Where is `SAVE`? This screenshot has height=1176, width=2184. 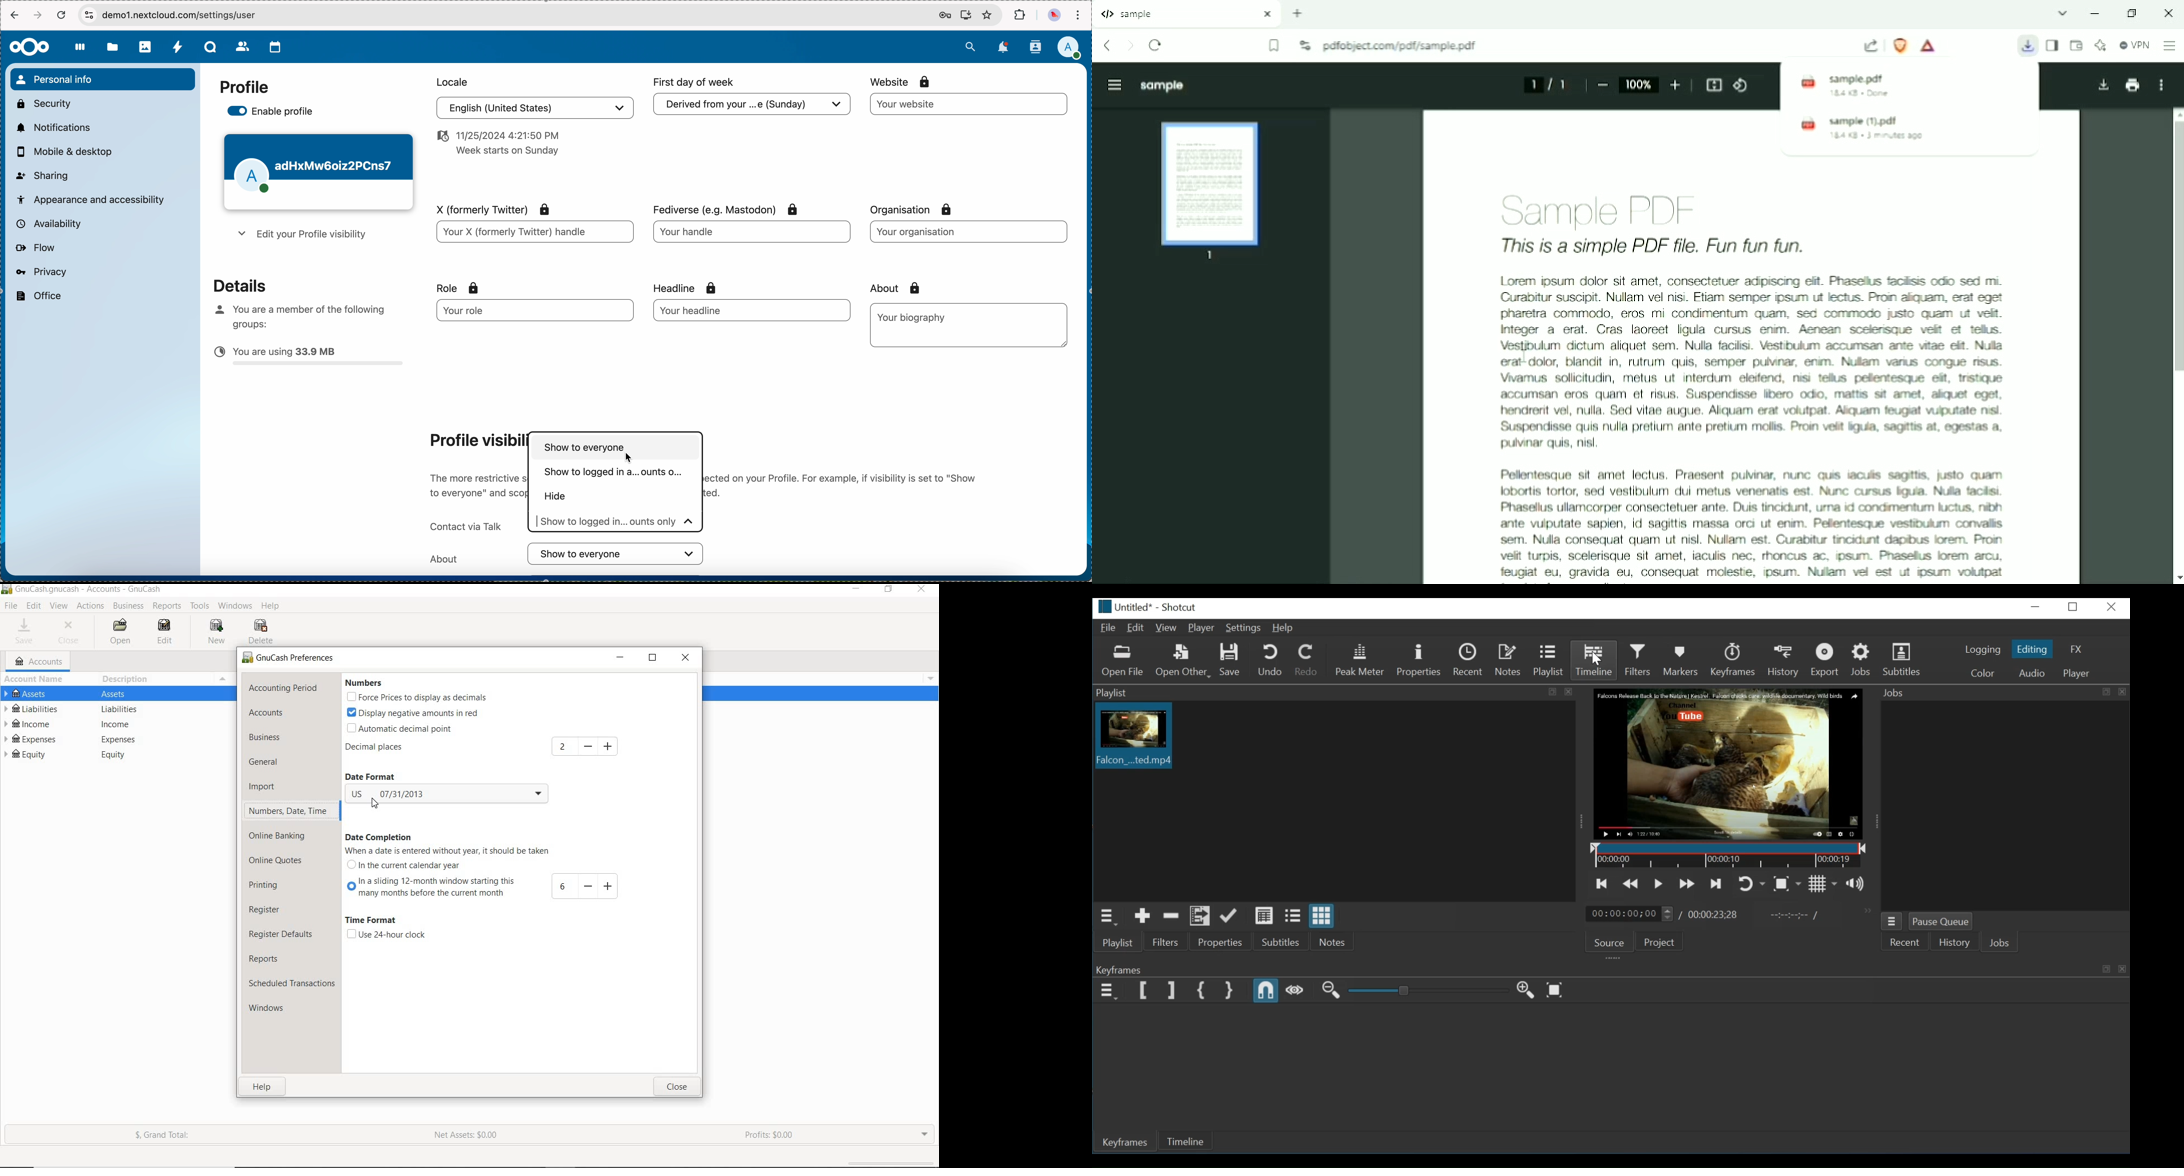
SAVE is located at coordinates (25, 633).